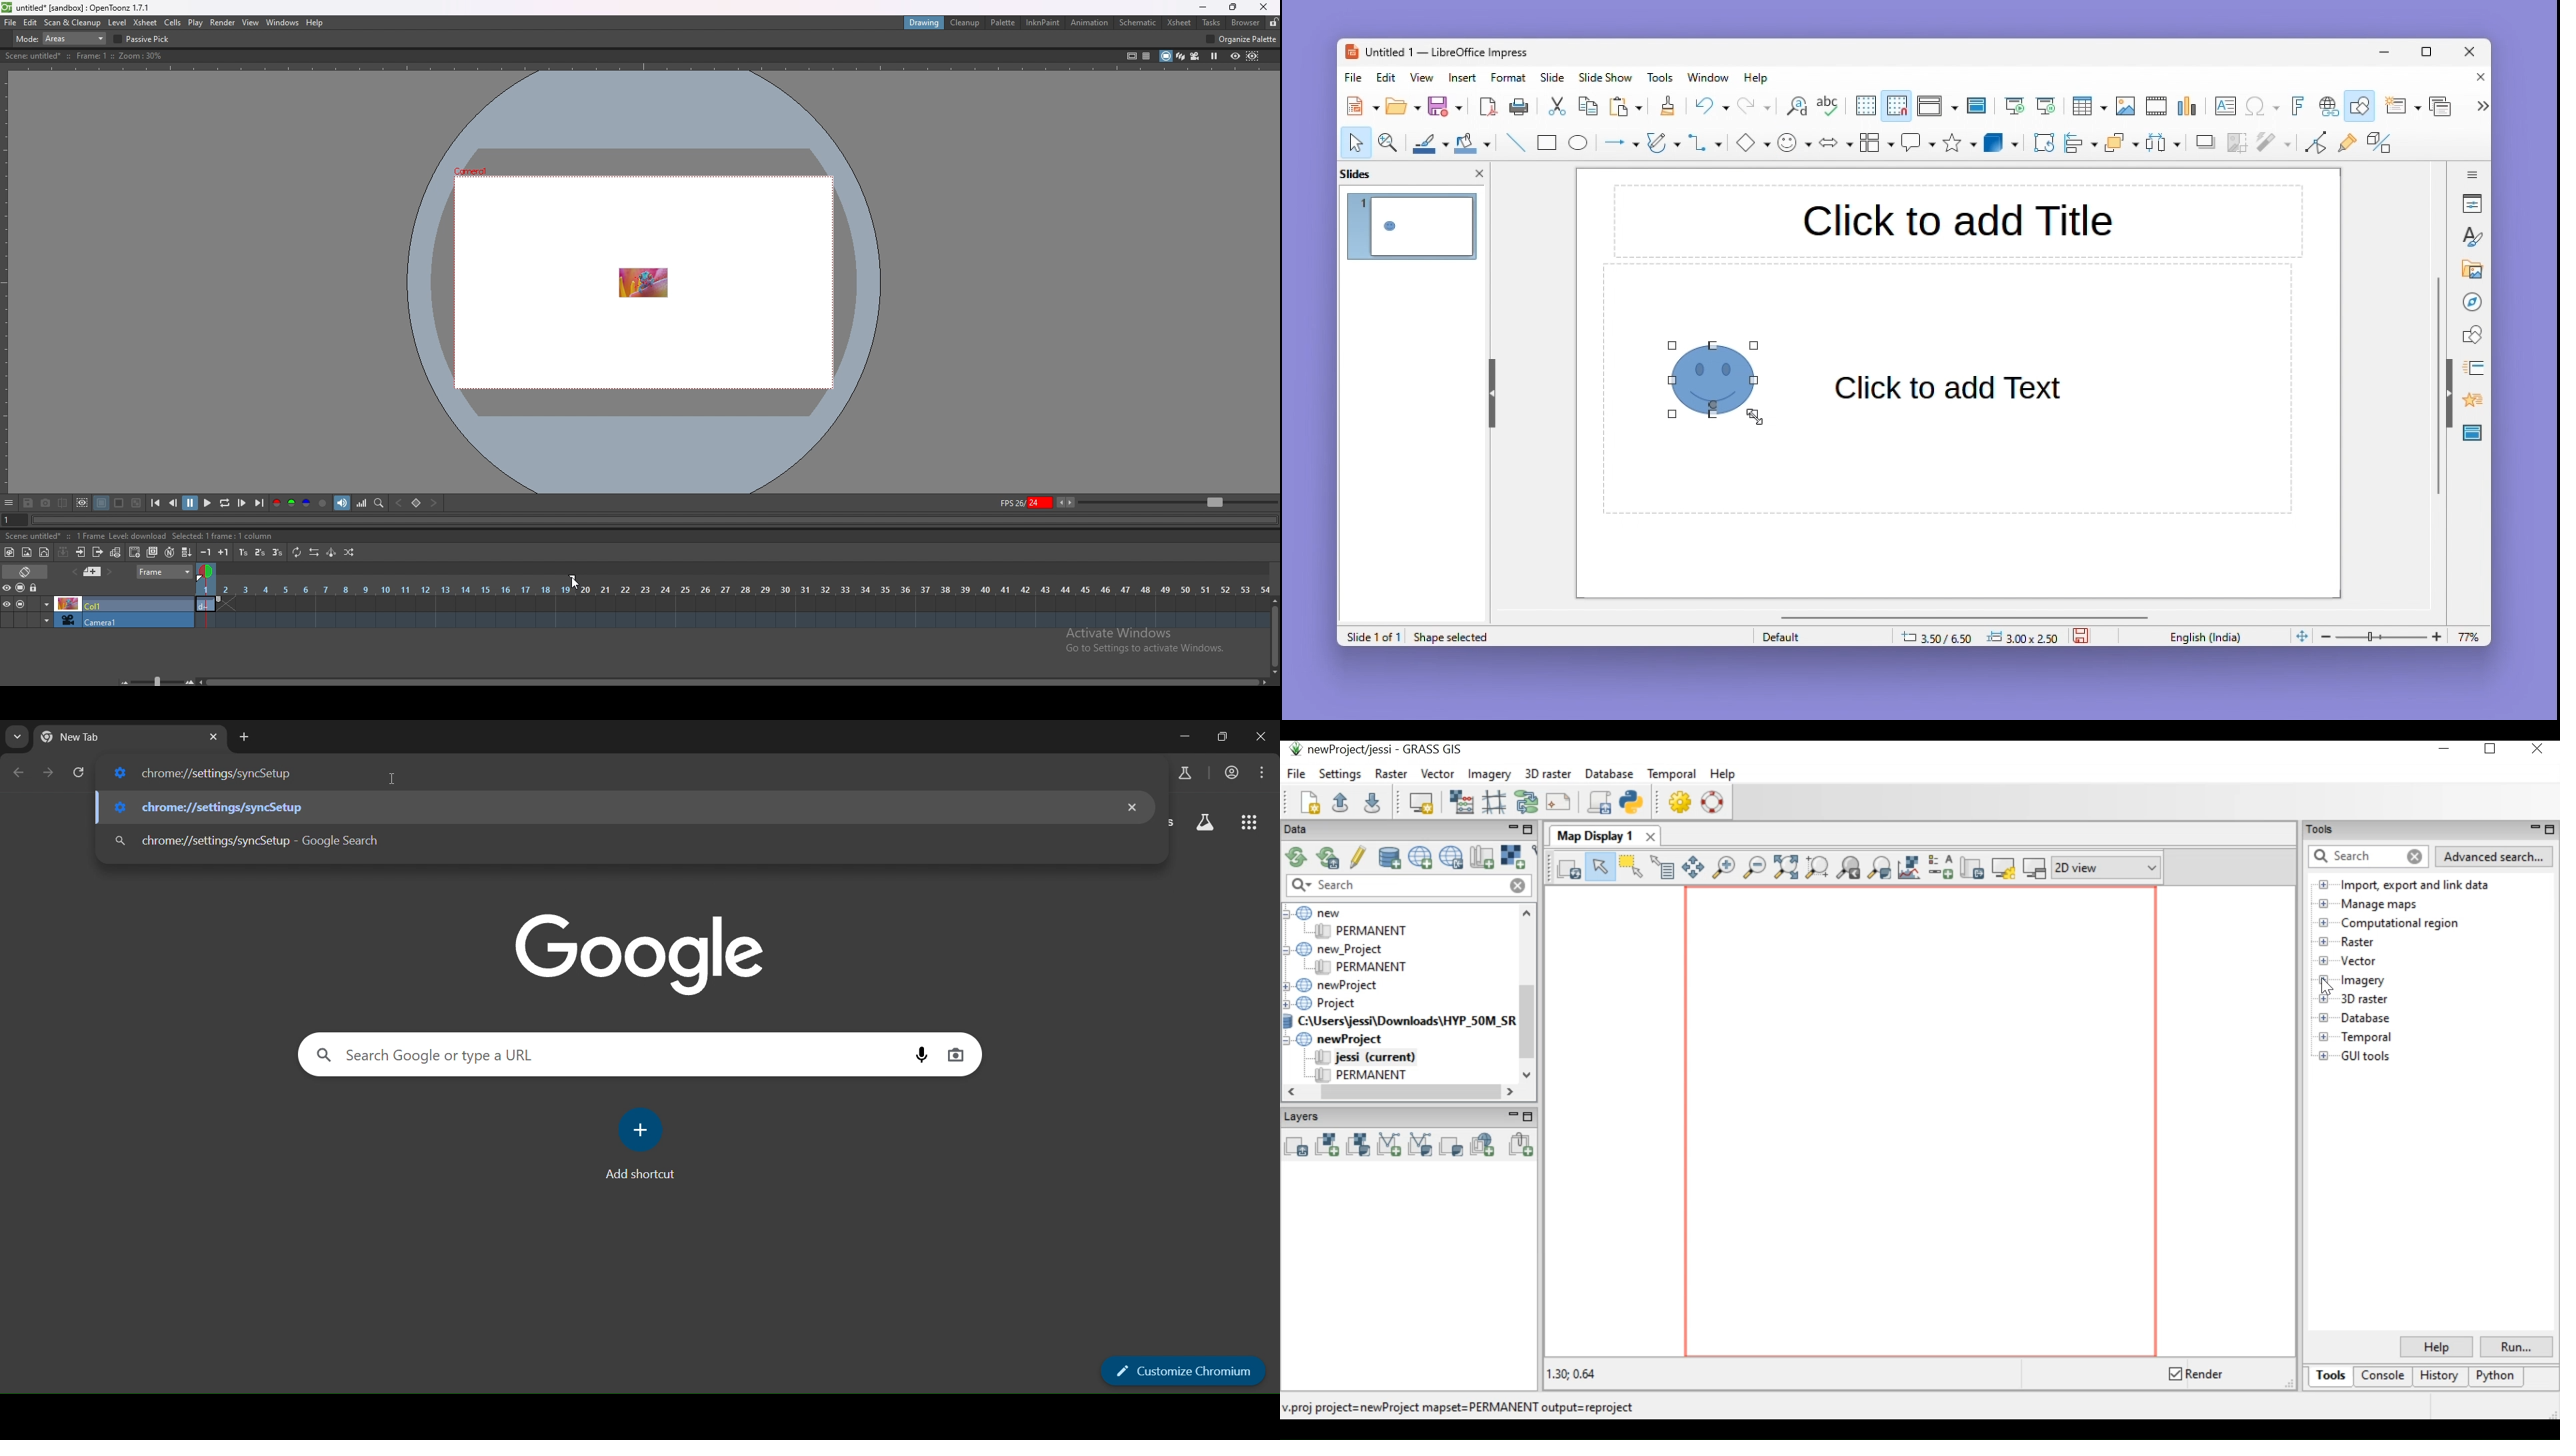 The height and width of the screenshot is (1456, 2576). Describe the element at coordinates (21, 773) in the screenshot. I see `go back one page` at that location.